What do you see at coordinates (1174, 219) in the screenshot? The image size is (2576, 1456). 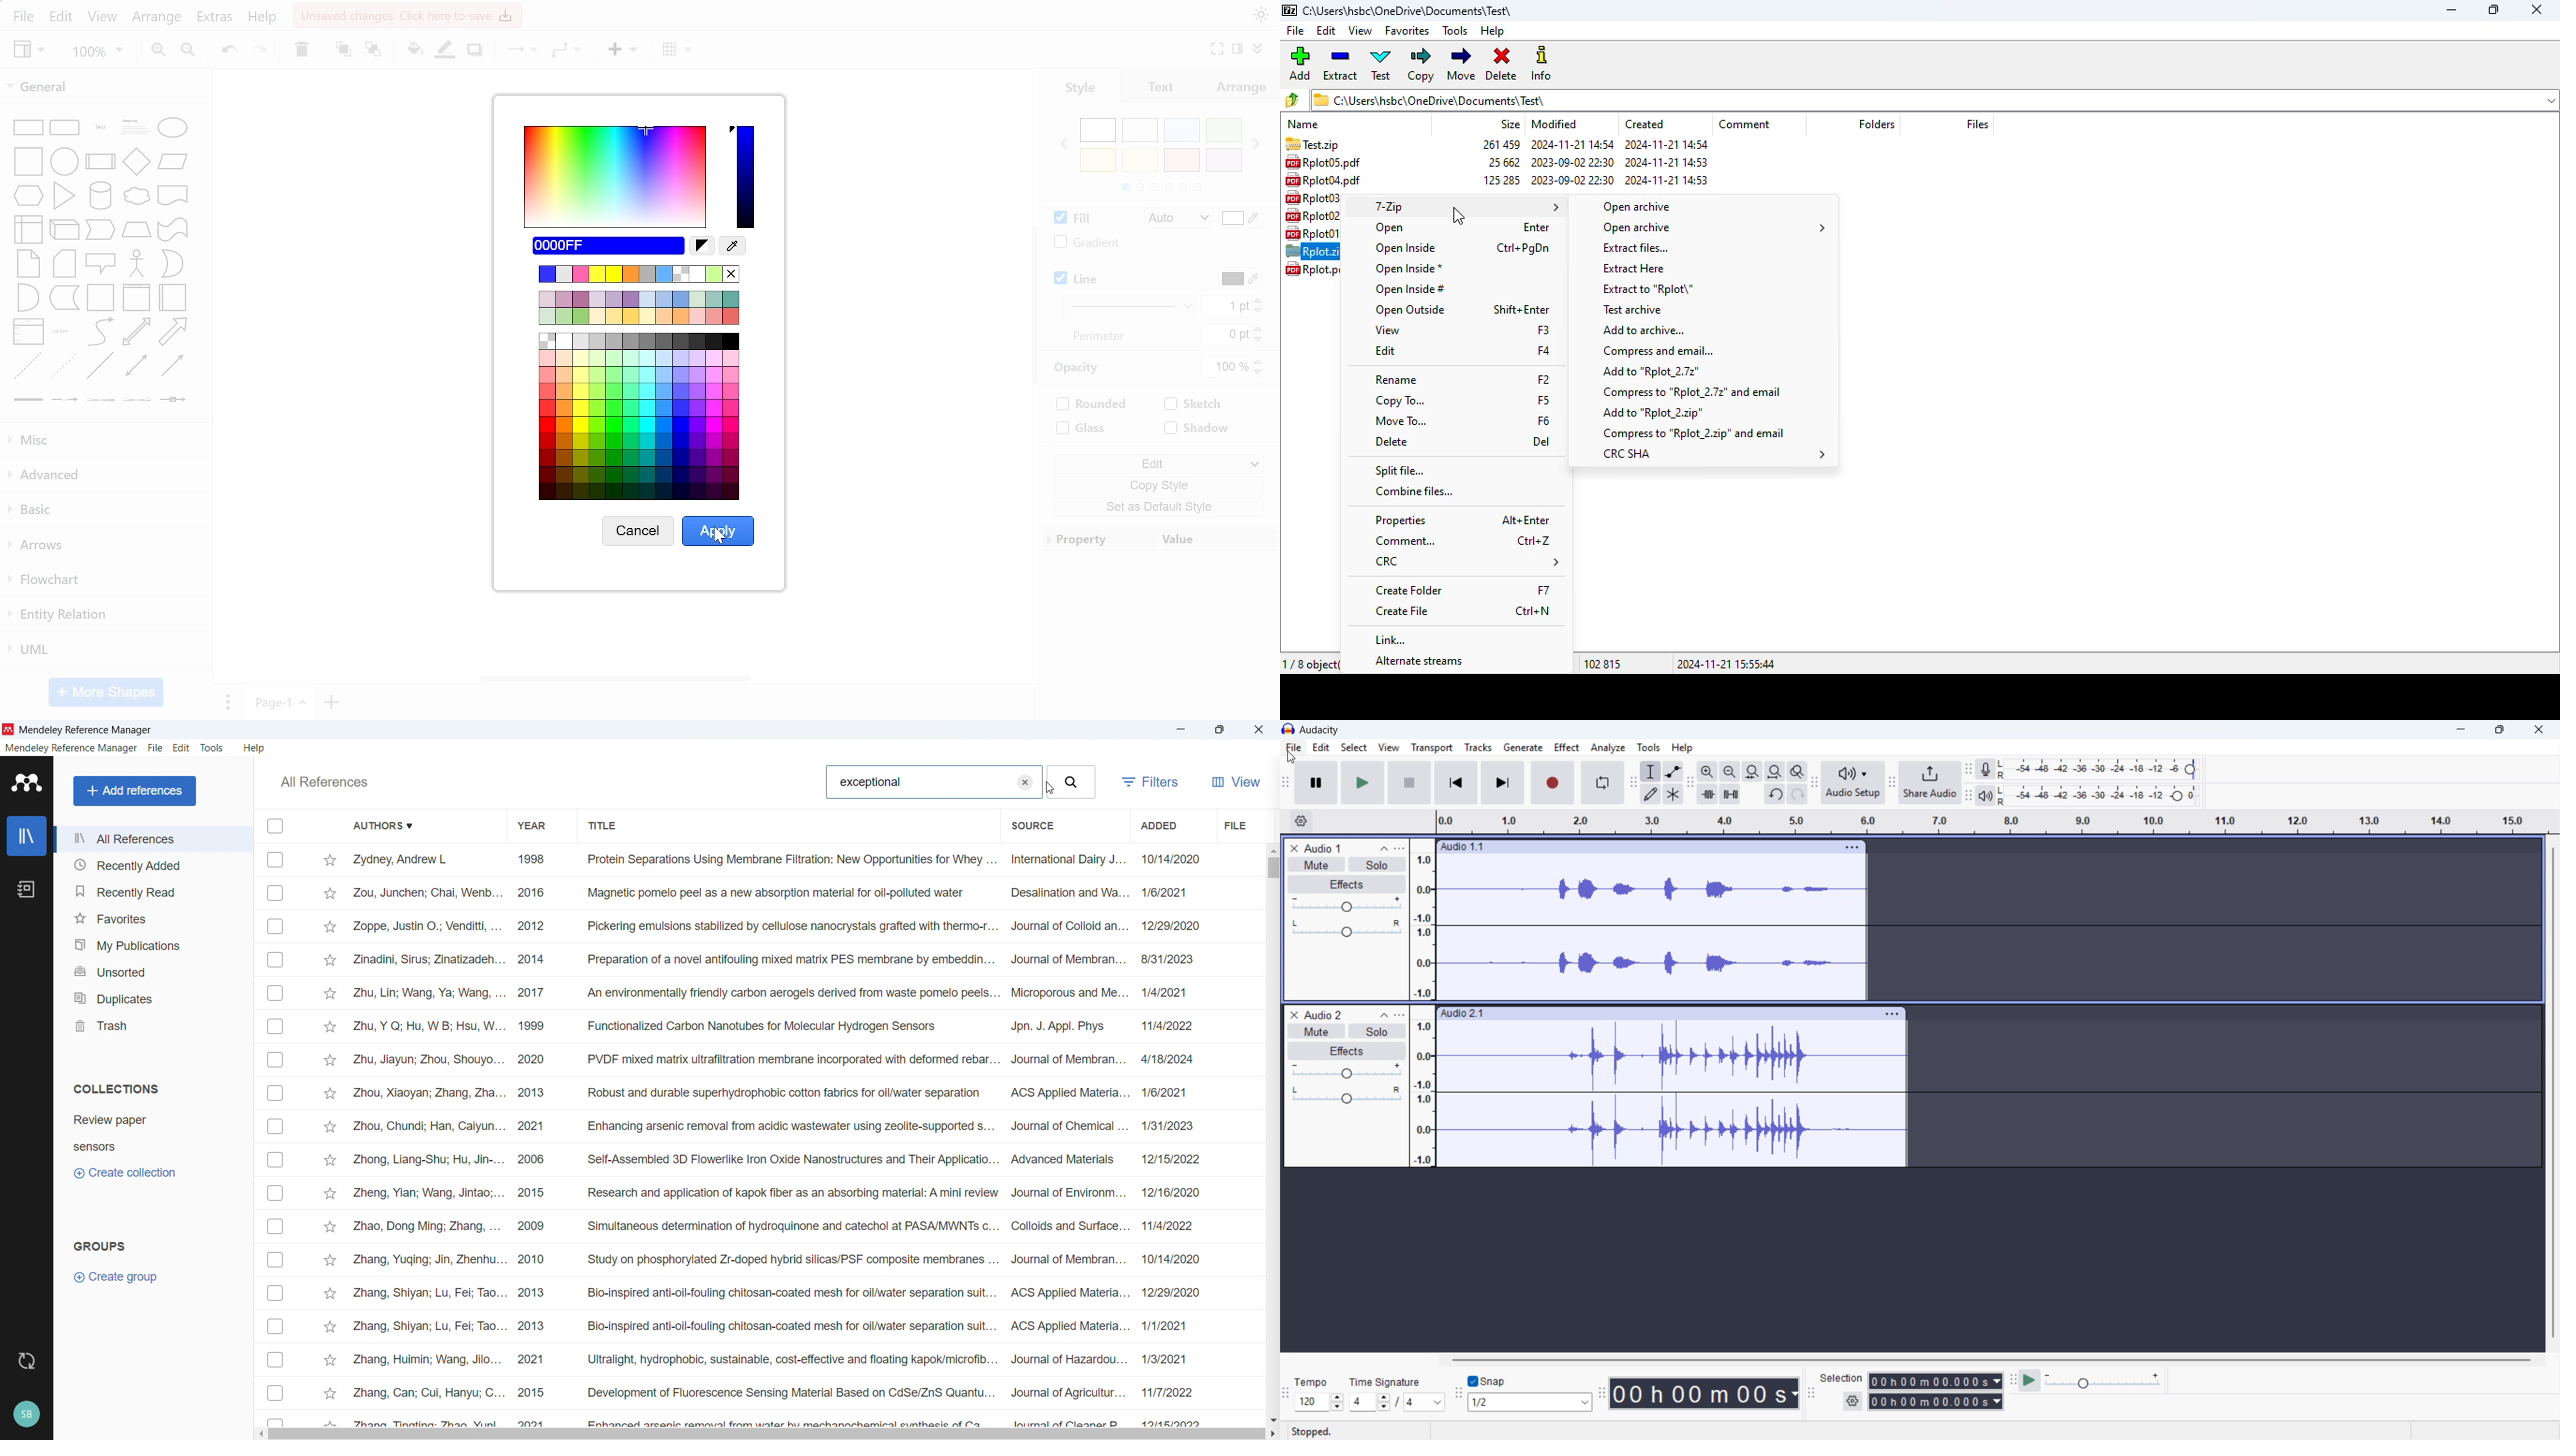 I see `fill style` at bounding box center [1174, 219].